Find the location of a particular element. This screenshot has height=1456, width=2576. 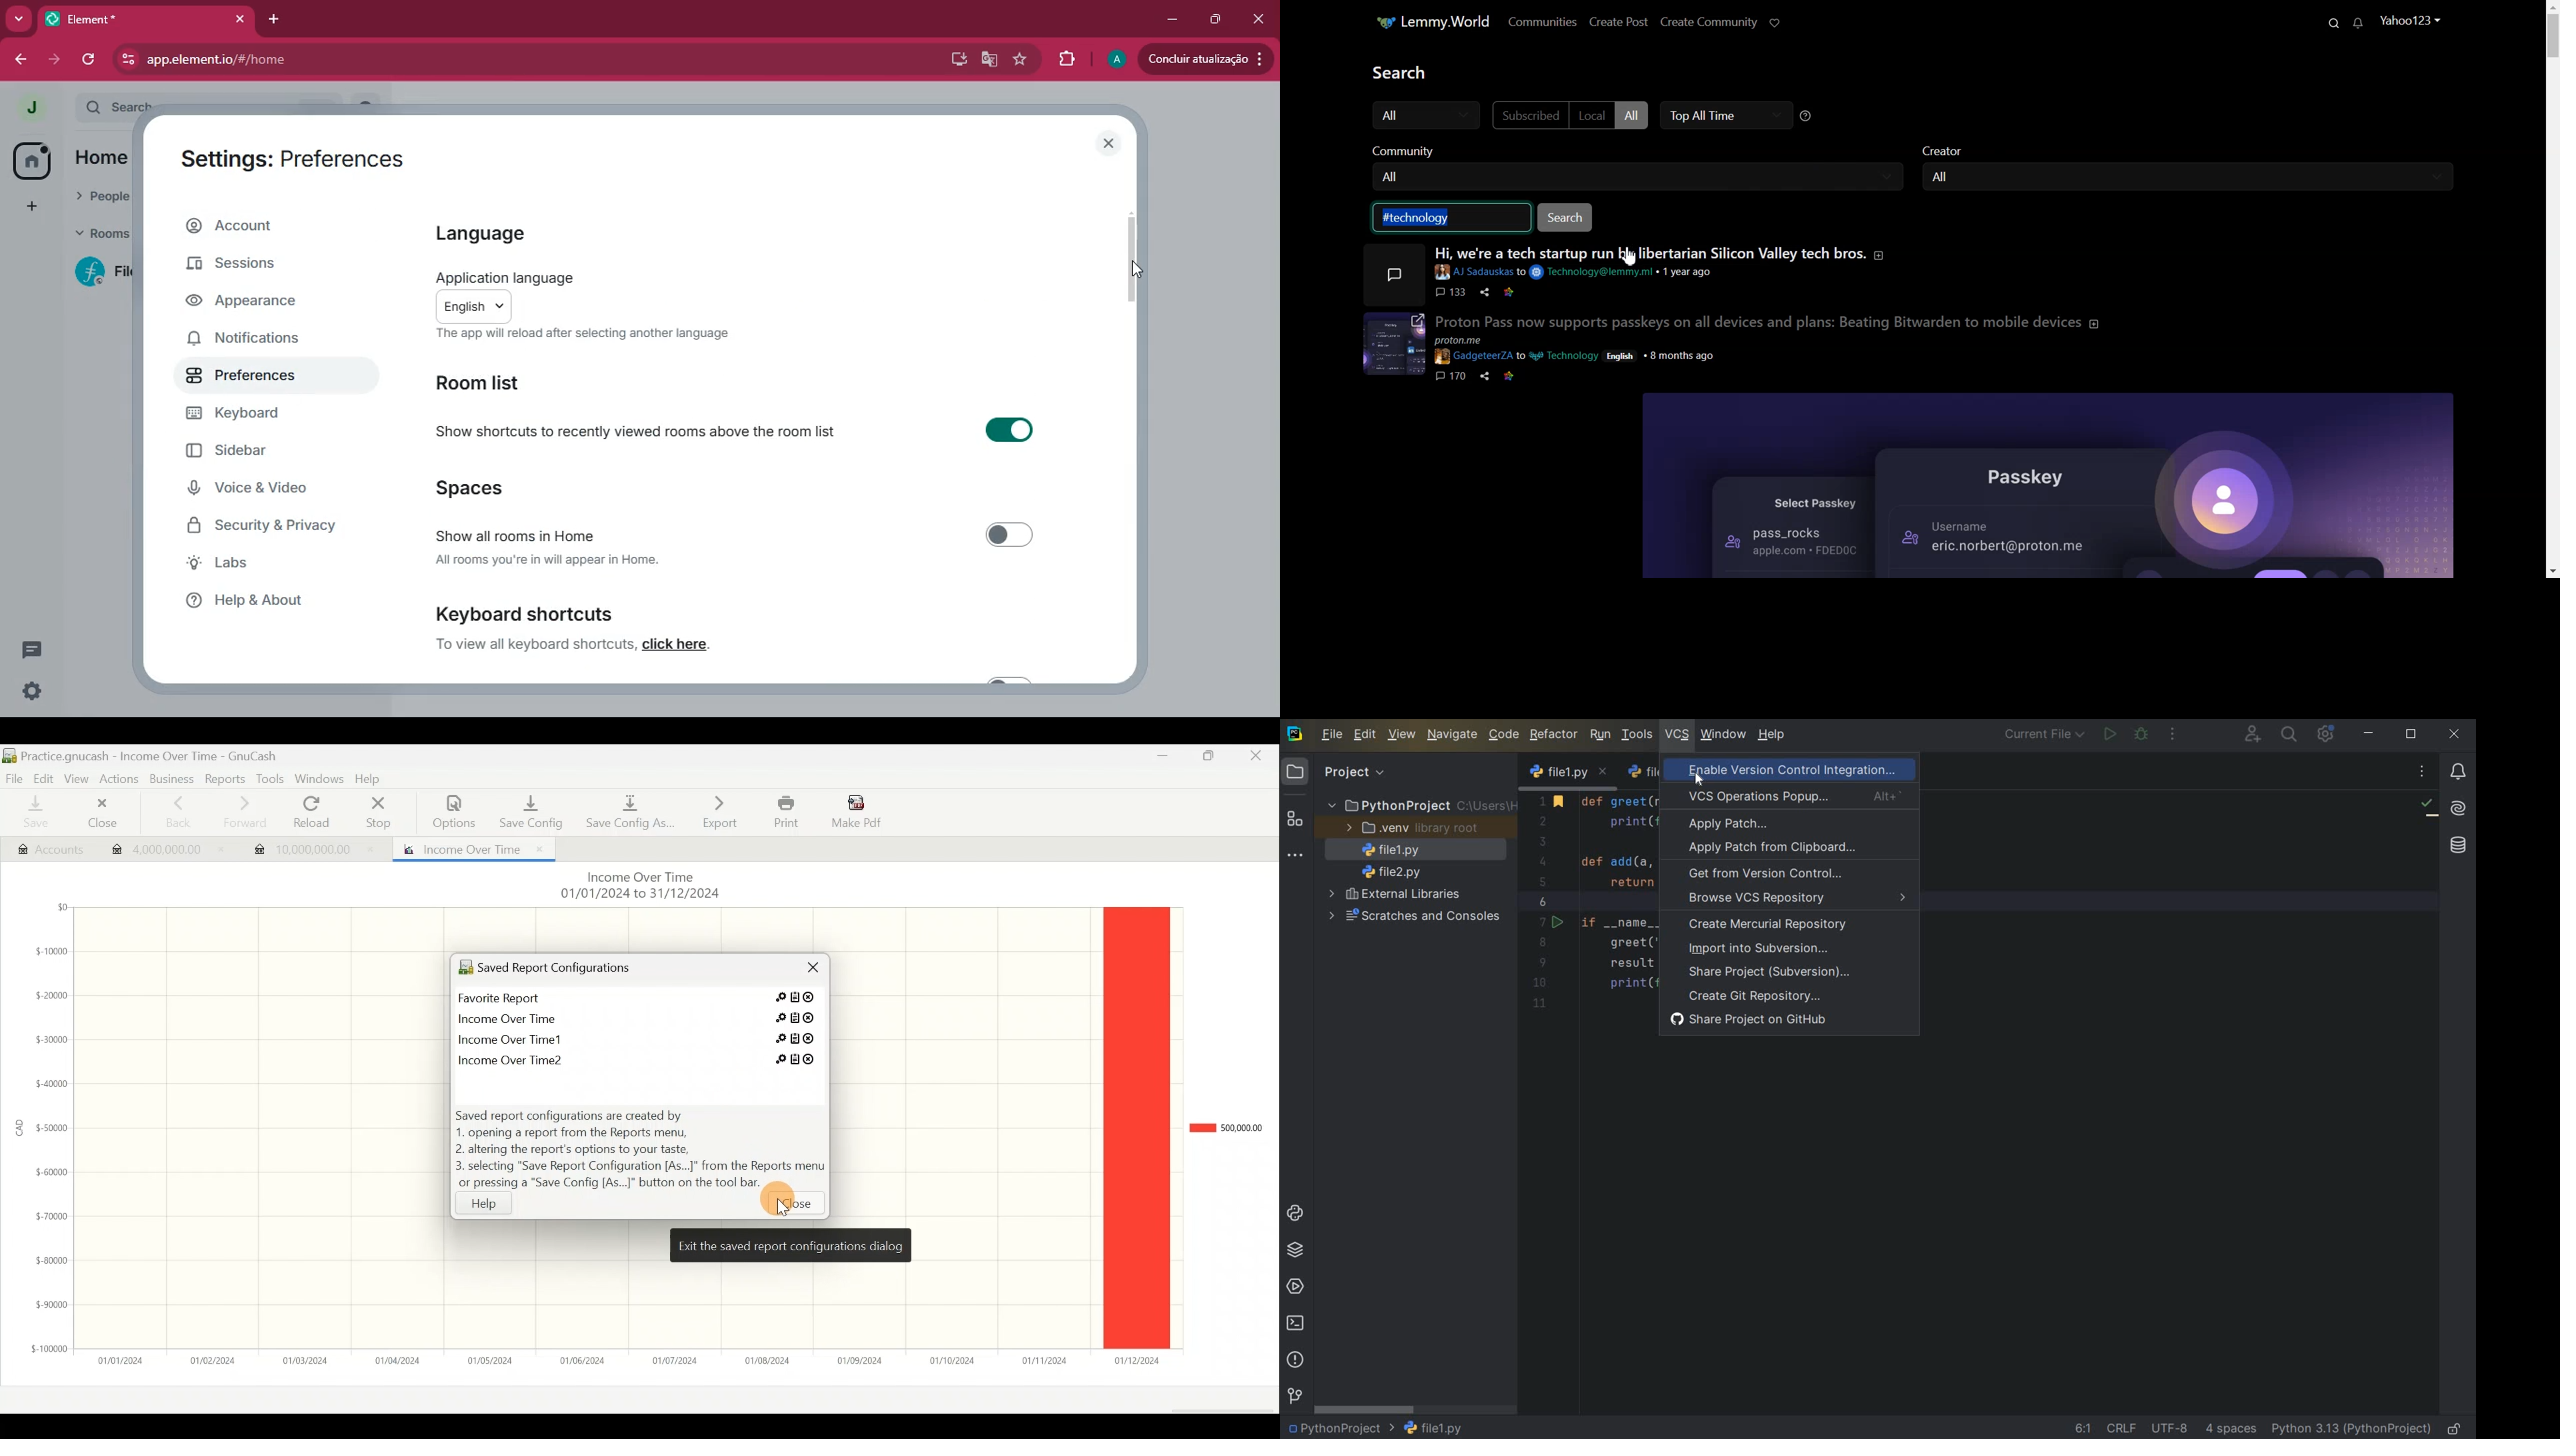

Maximize is located at coordinates (1210, 759).